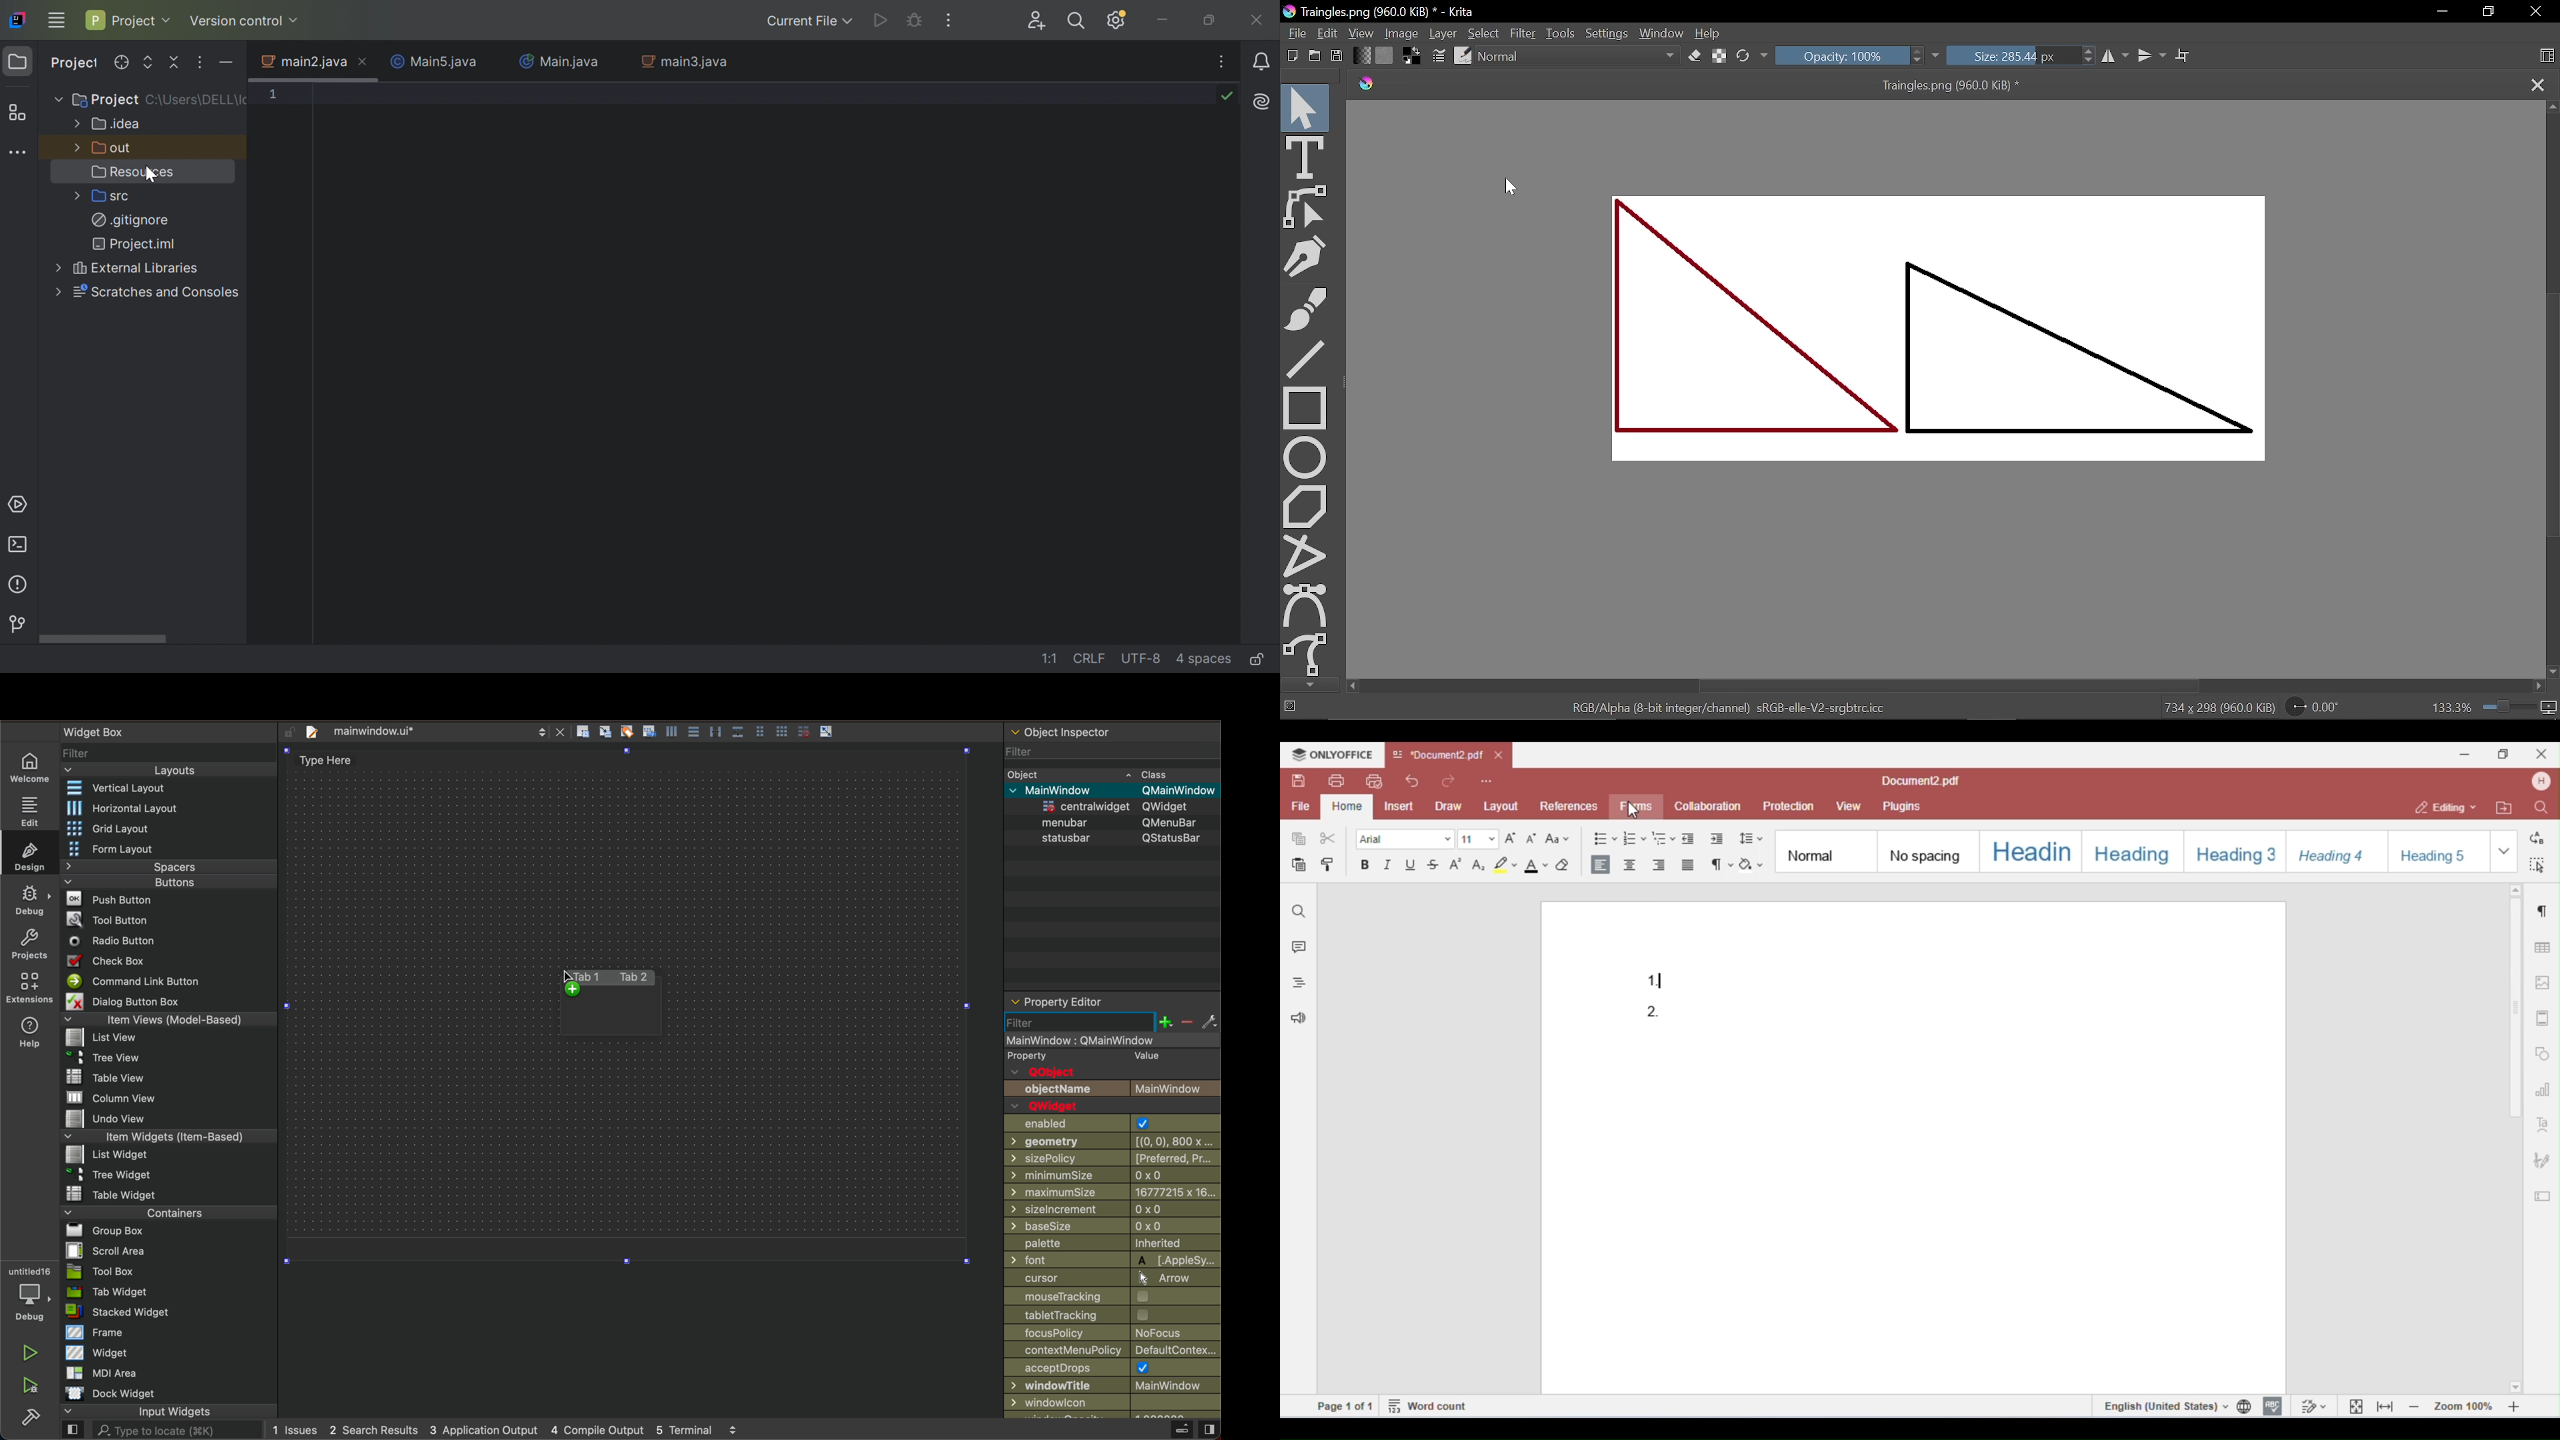  What do you see at coordinates (1482, 35) in the screenshot?
I see `Select` at bounding box center [1482, 35].